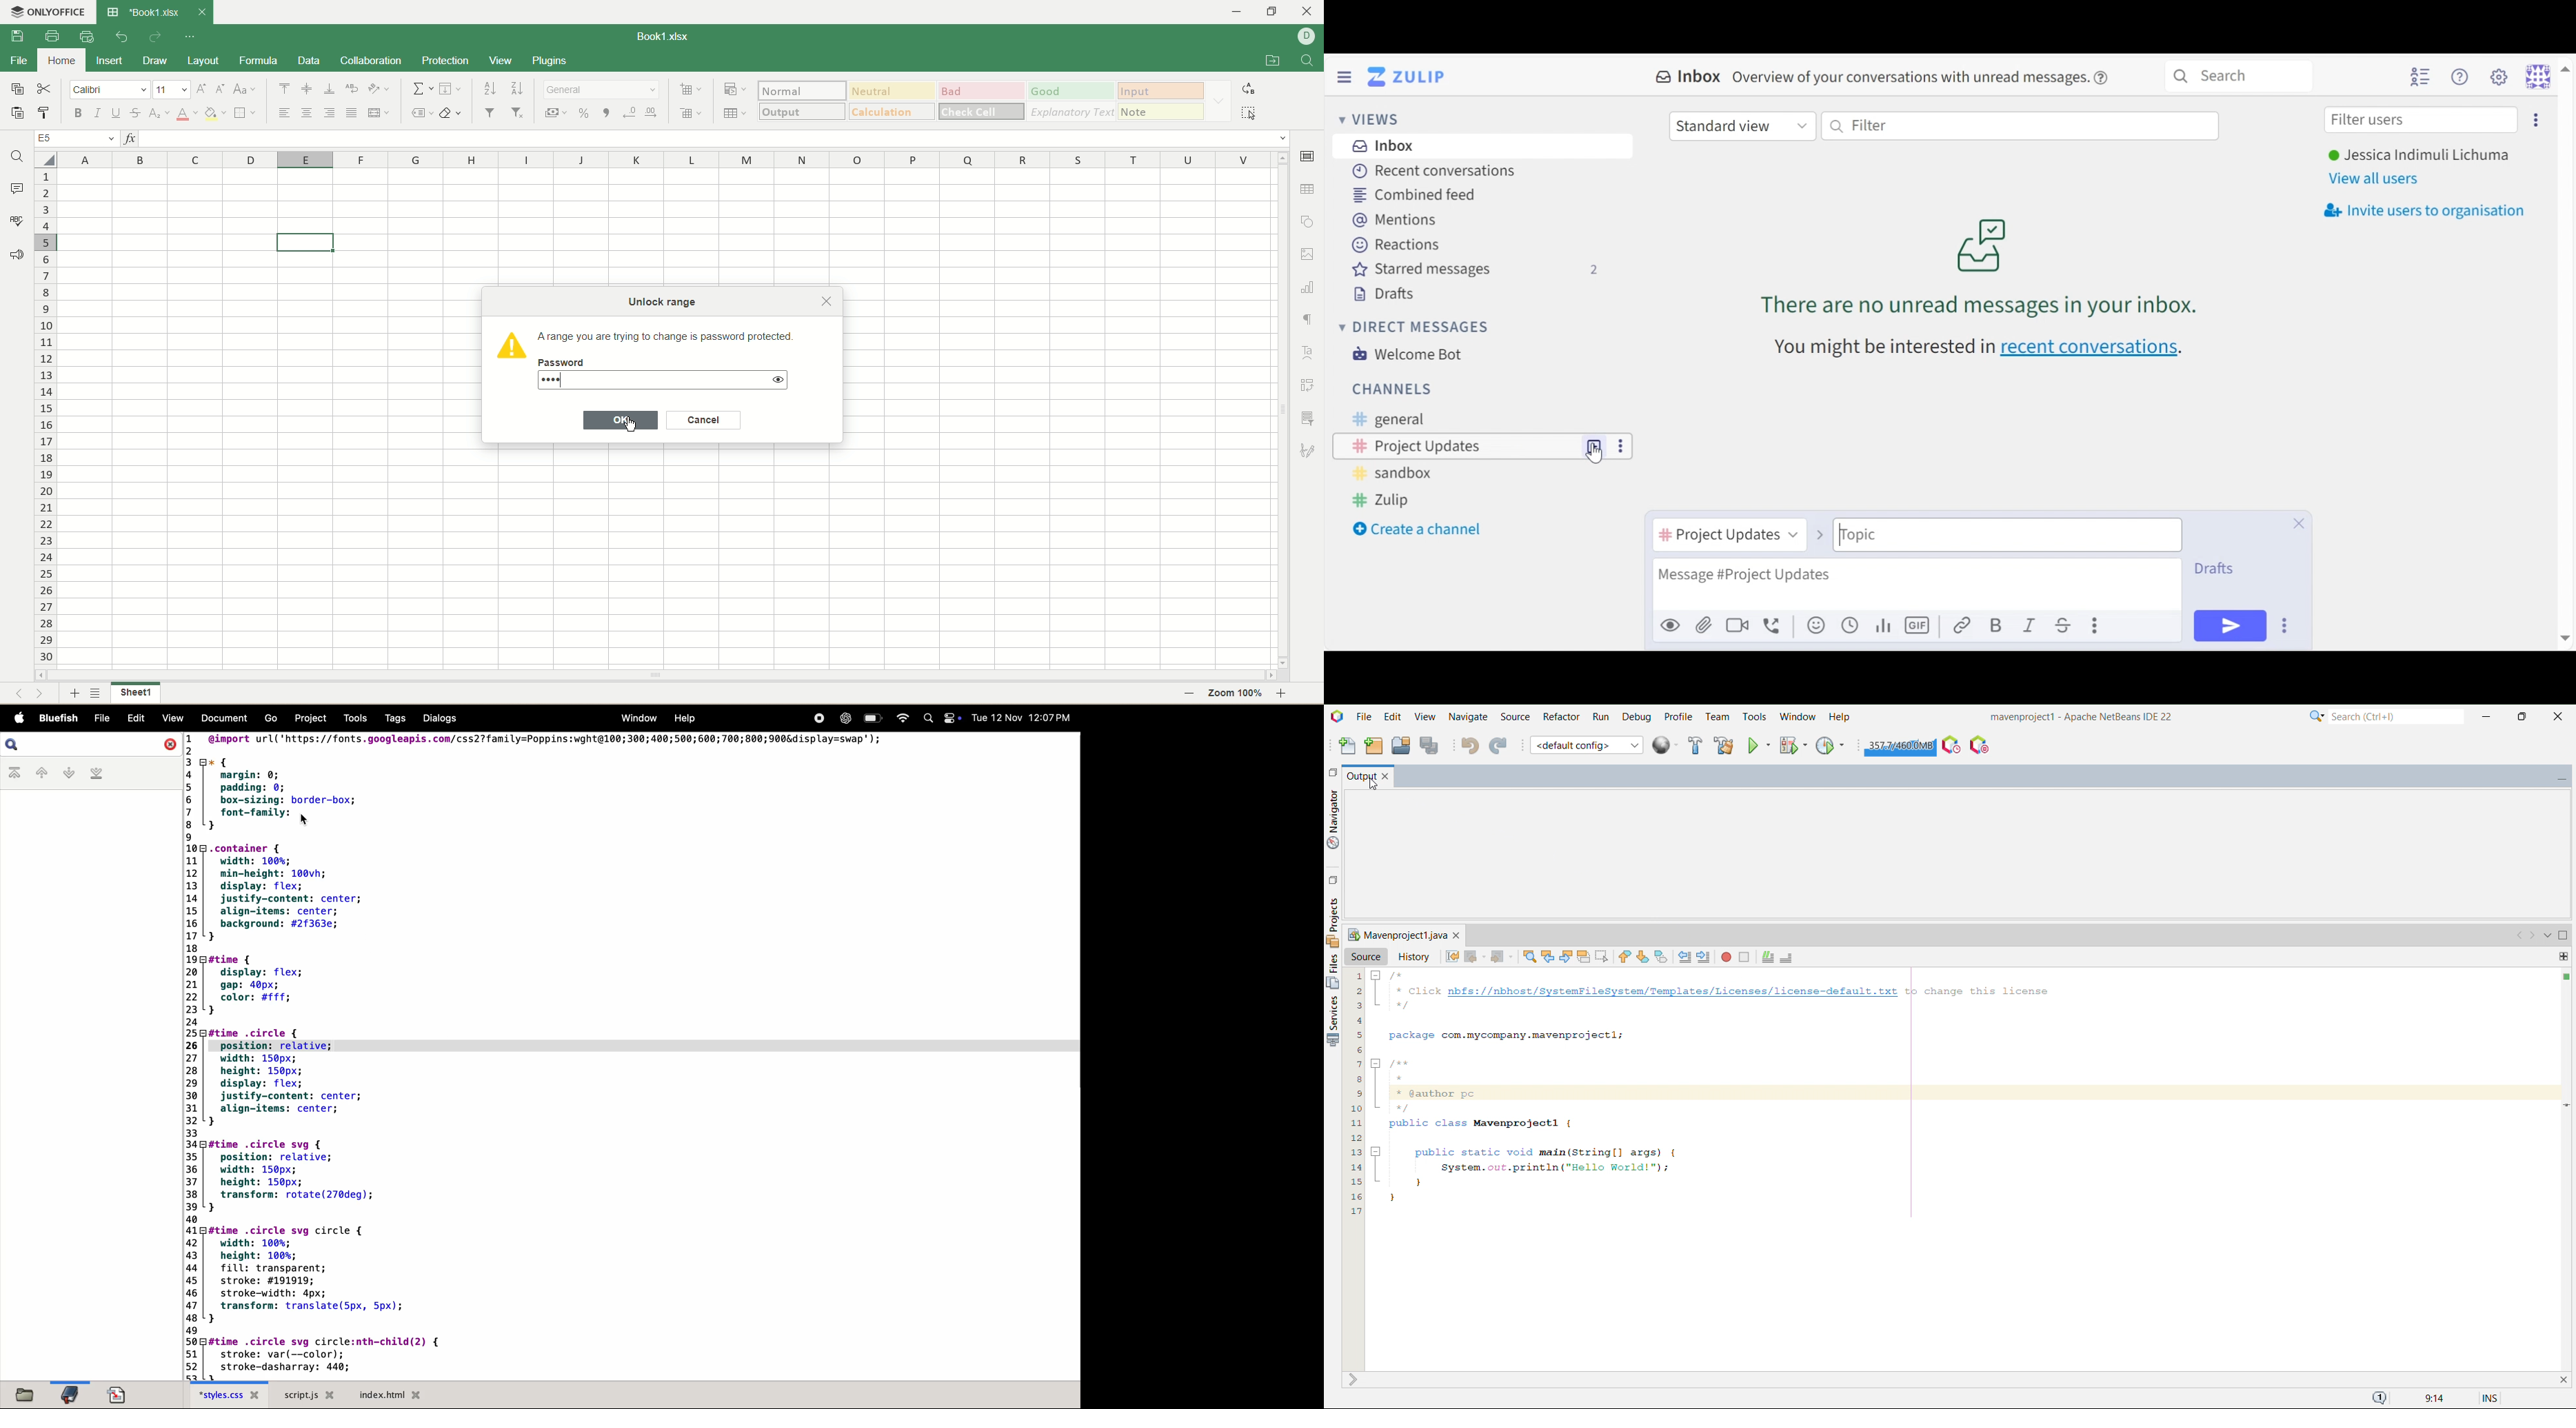 This screenshot has width=2576, height=1428. What do you see at coordinates (352, 114) in the screenshot?
I see `justified` at bounding box center [352, 114].